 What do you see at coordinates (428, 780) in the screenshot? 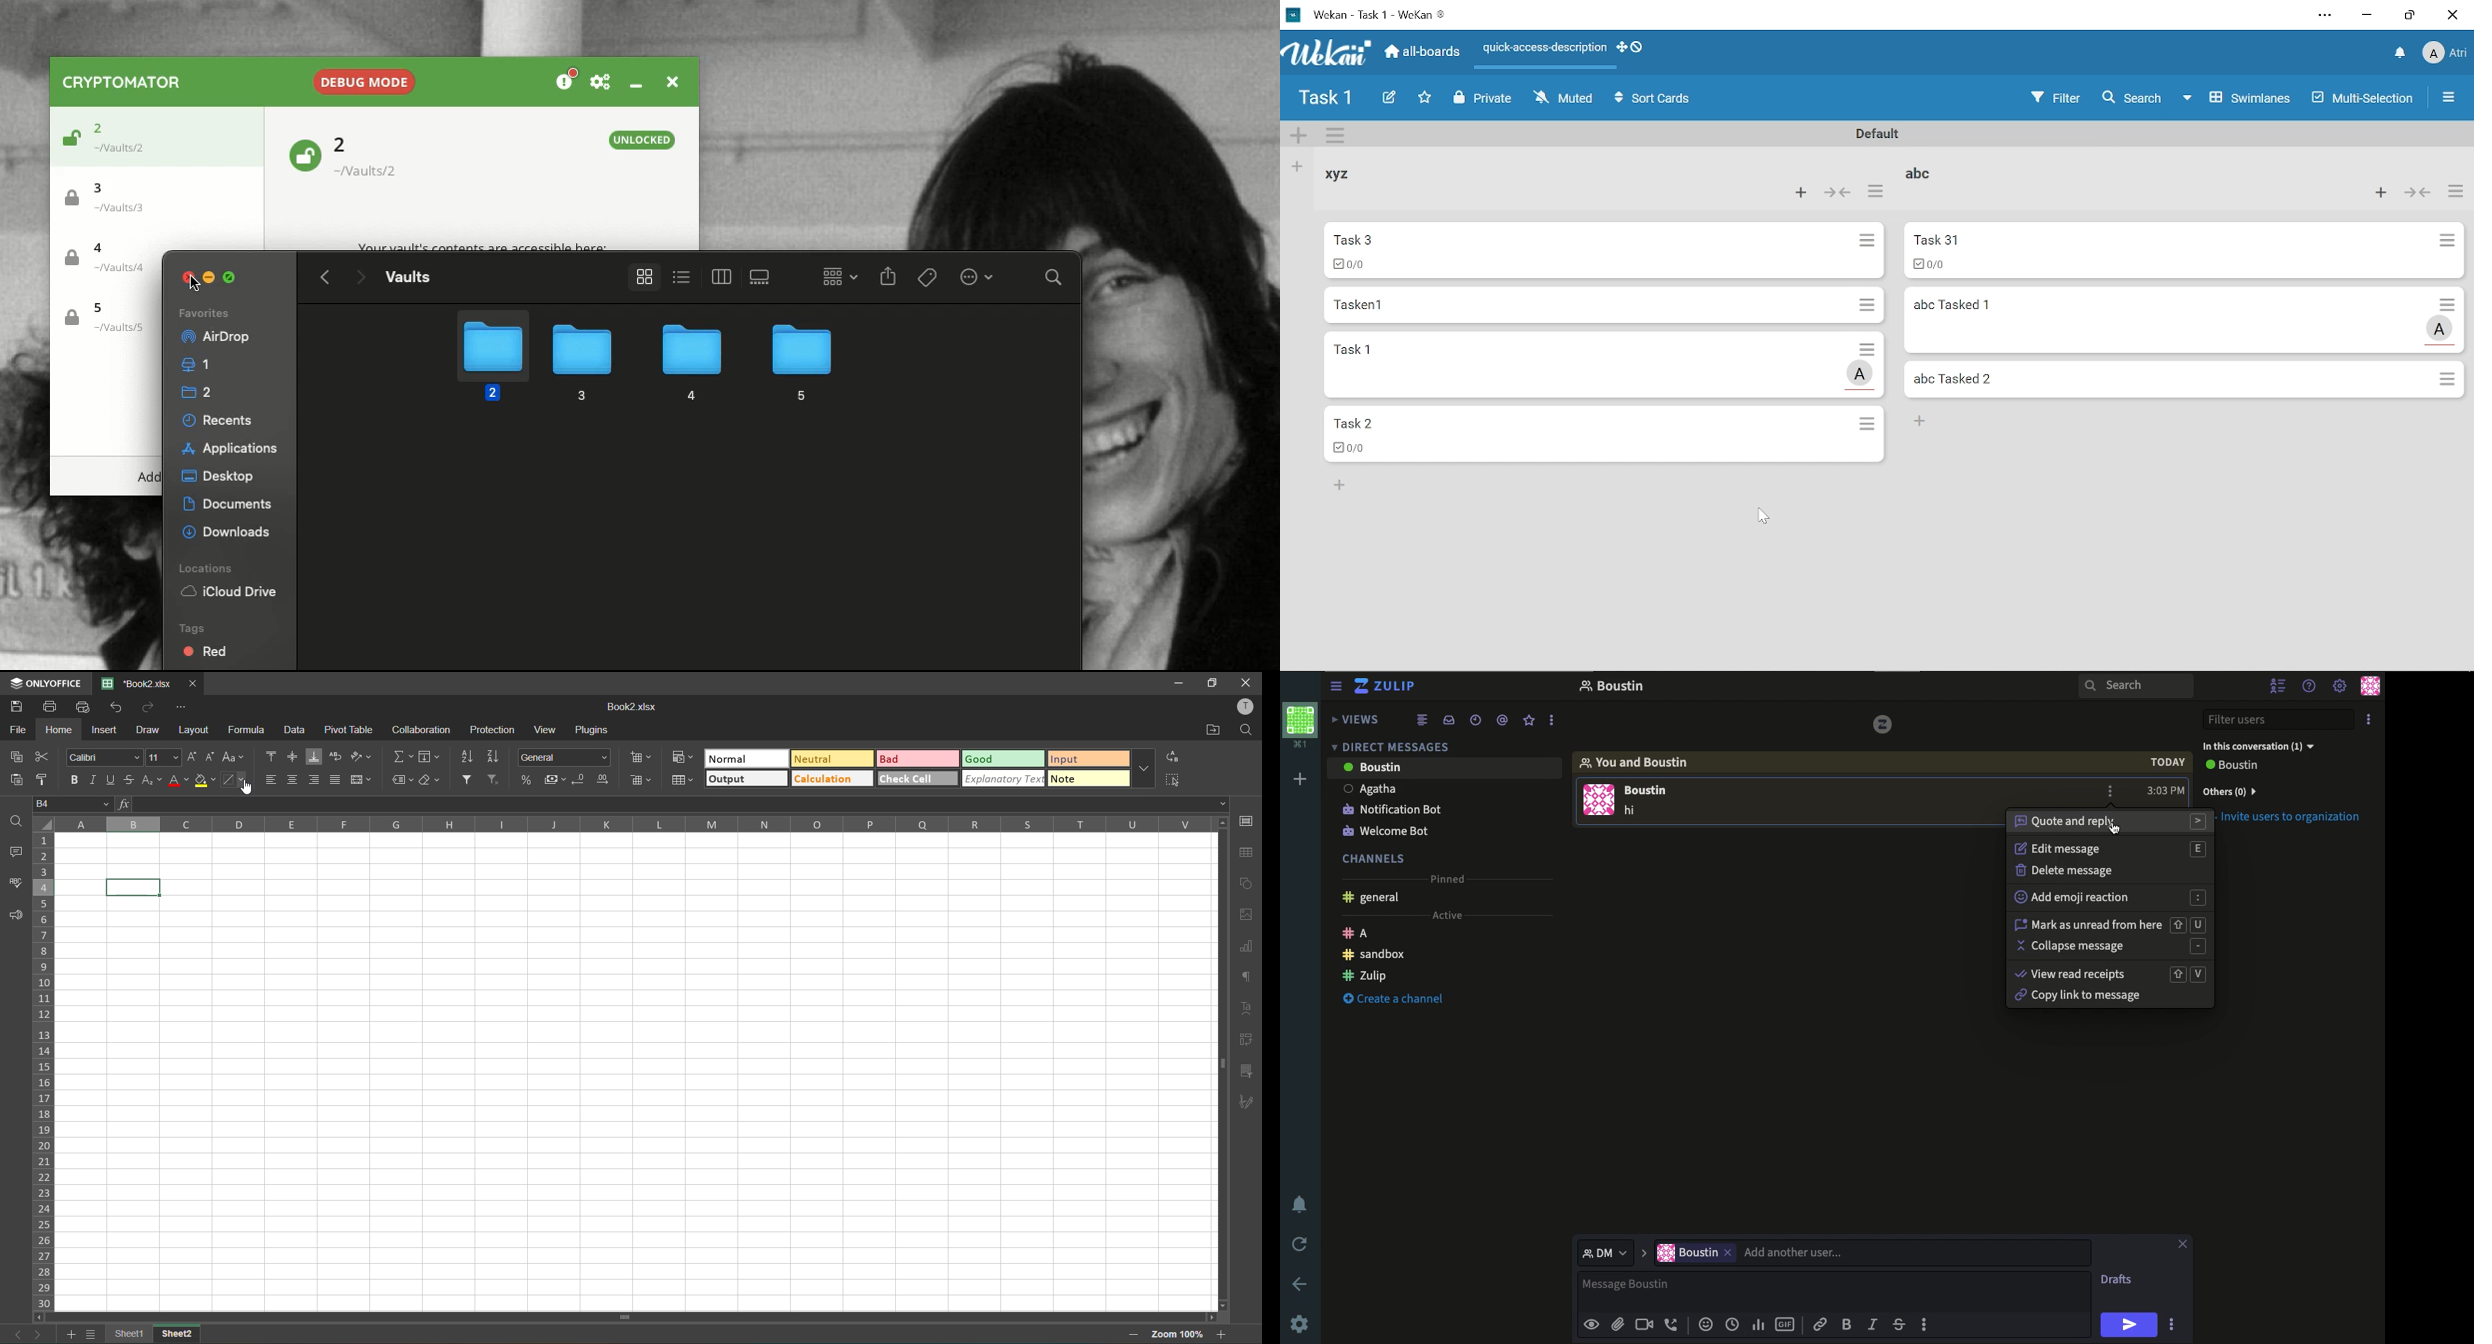
I see `clear` at bounding box center [428, 780].